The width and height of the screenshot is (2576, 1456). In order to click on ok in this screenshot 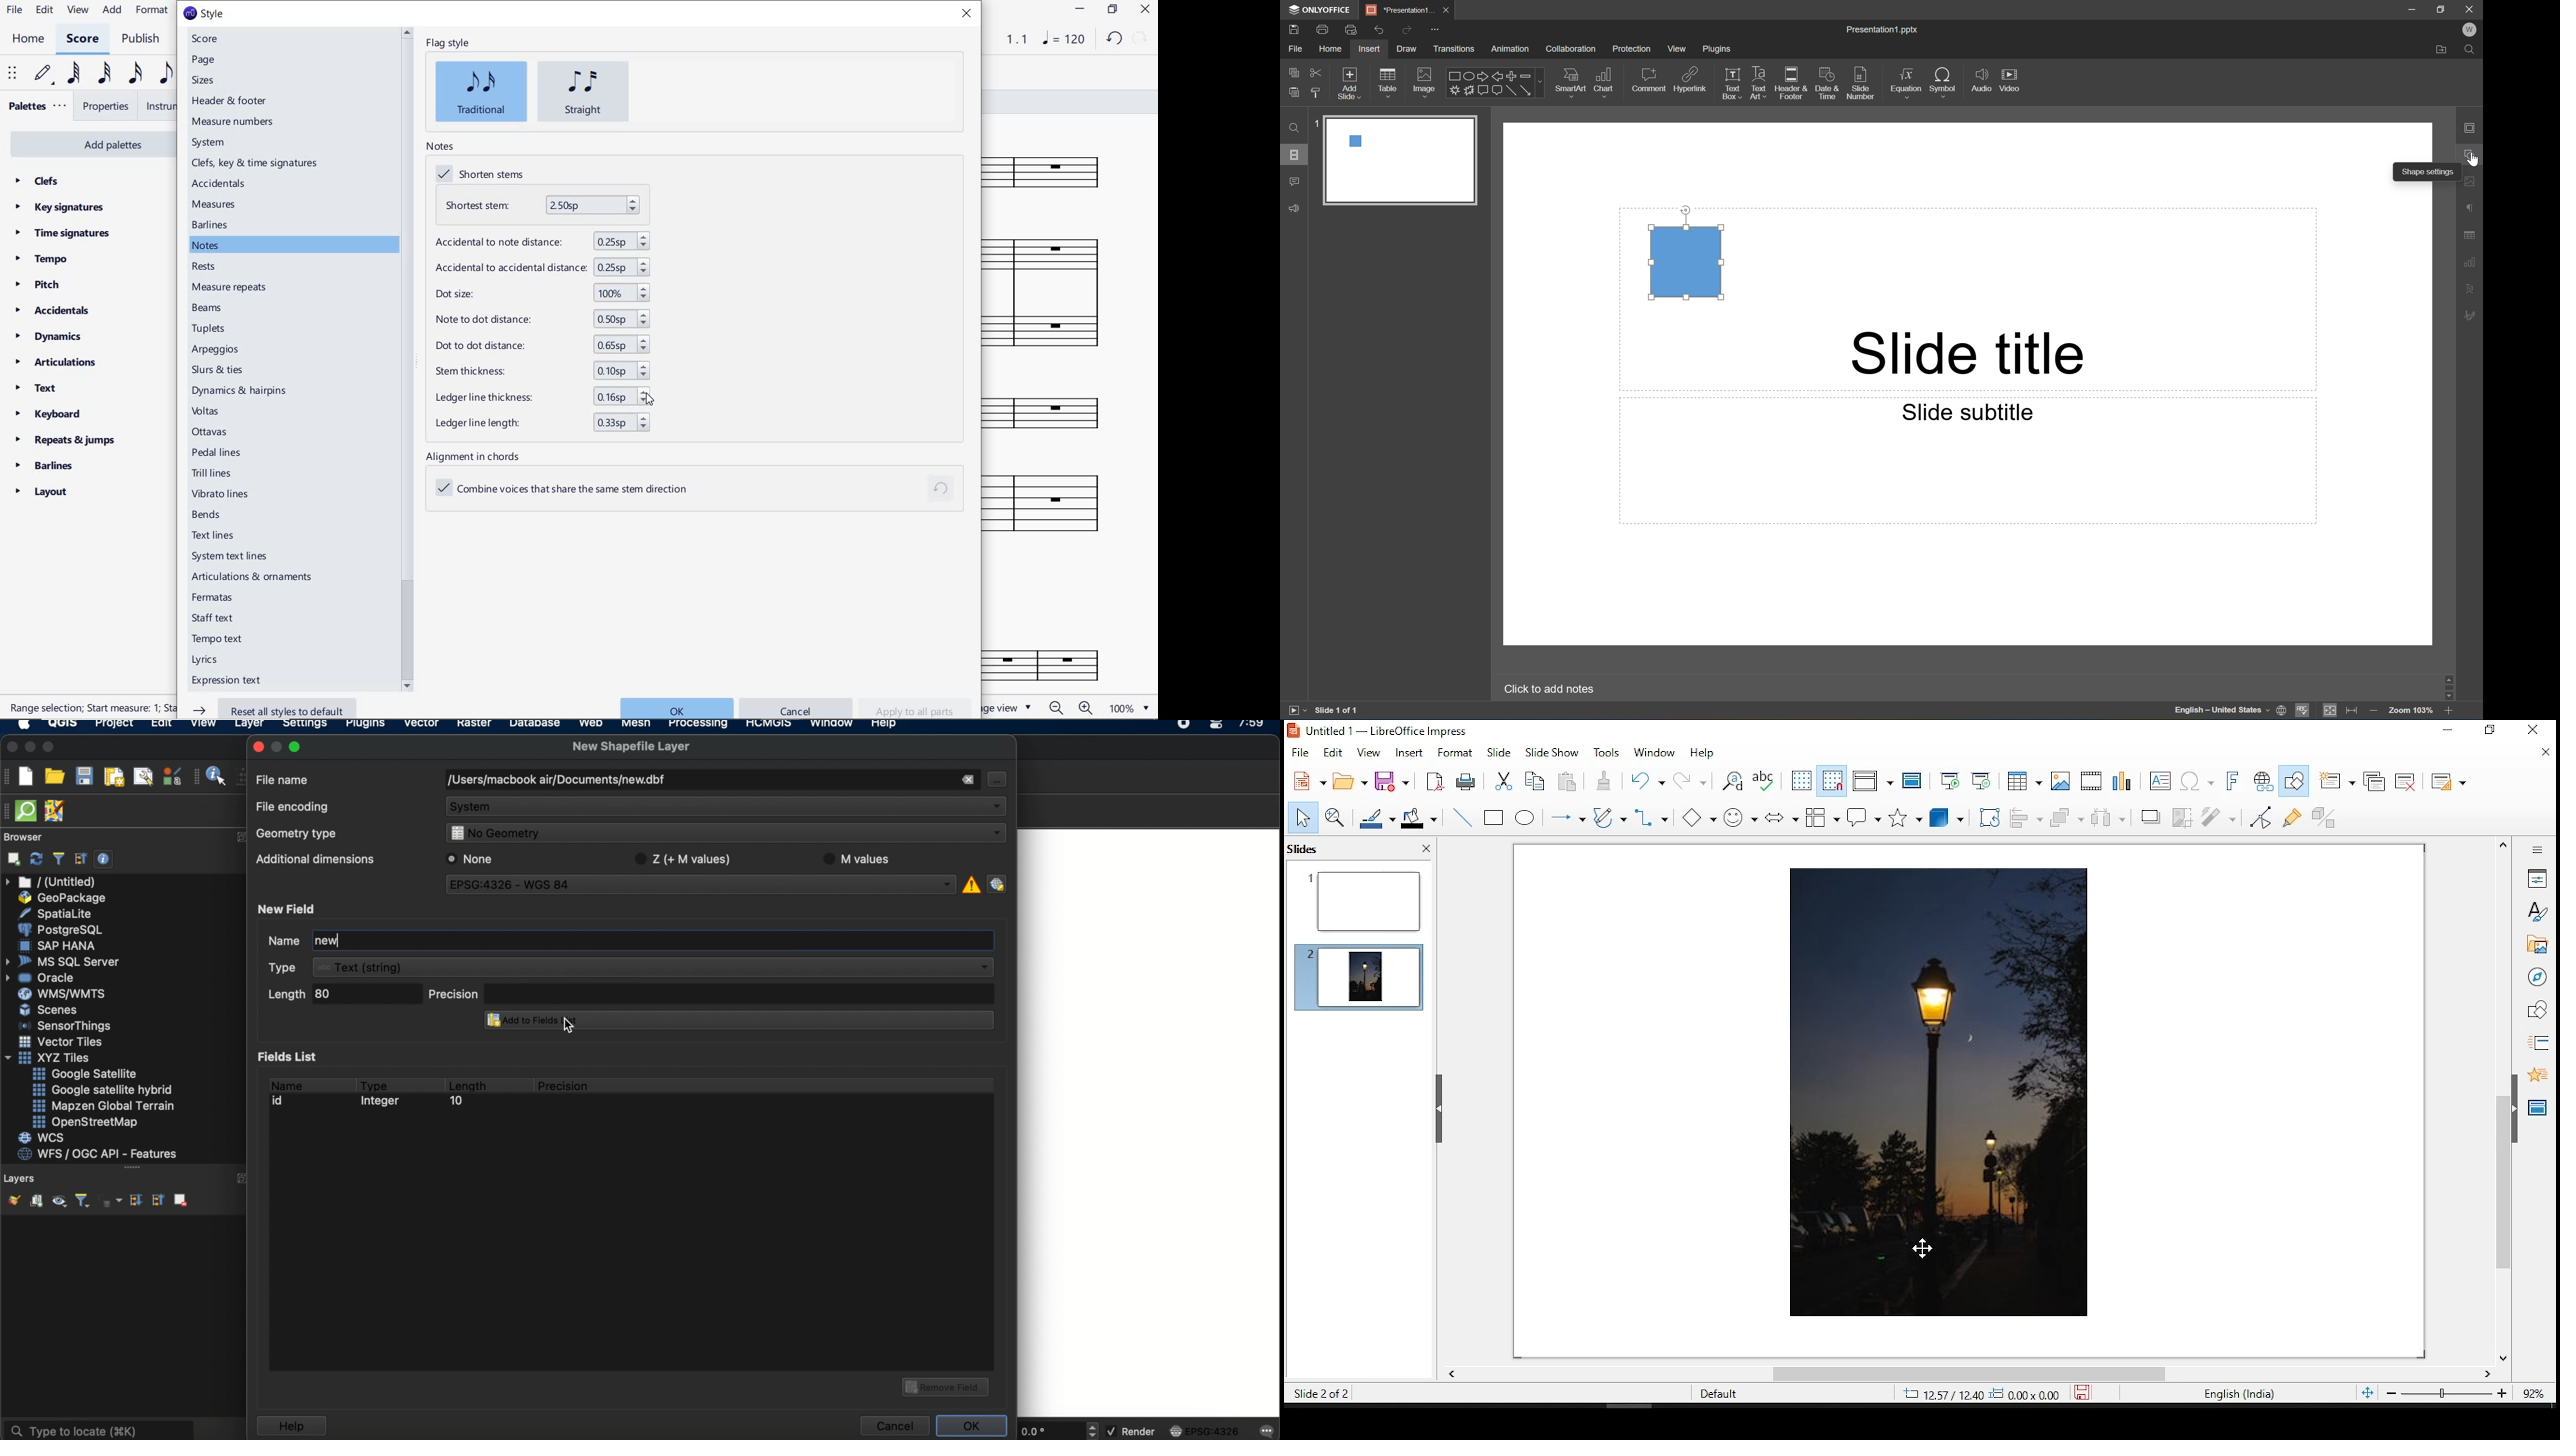, I will do `click(973, 1424)`.